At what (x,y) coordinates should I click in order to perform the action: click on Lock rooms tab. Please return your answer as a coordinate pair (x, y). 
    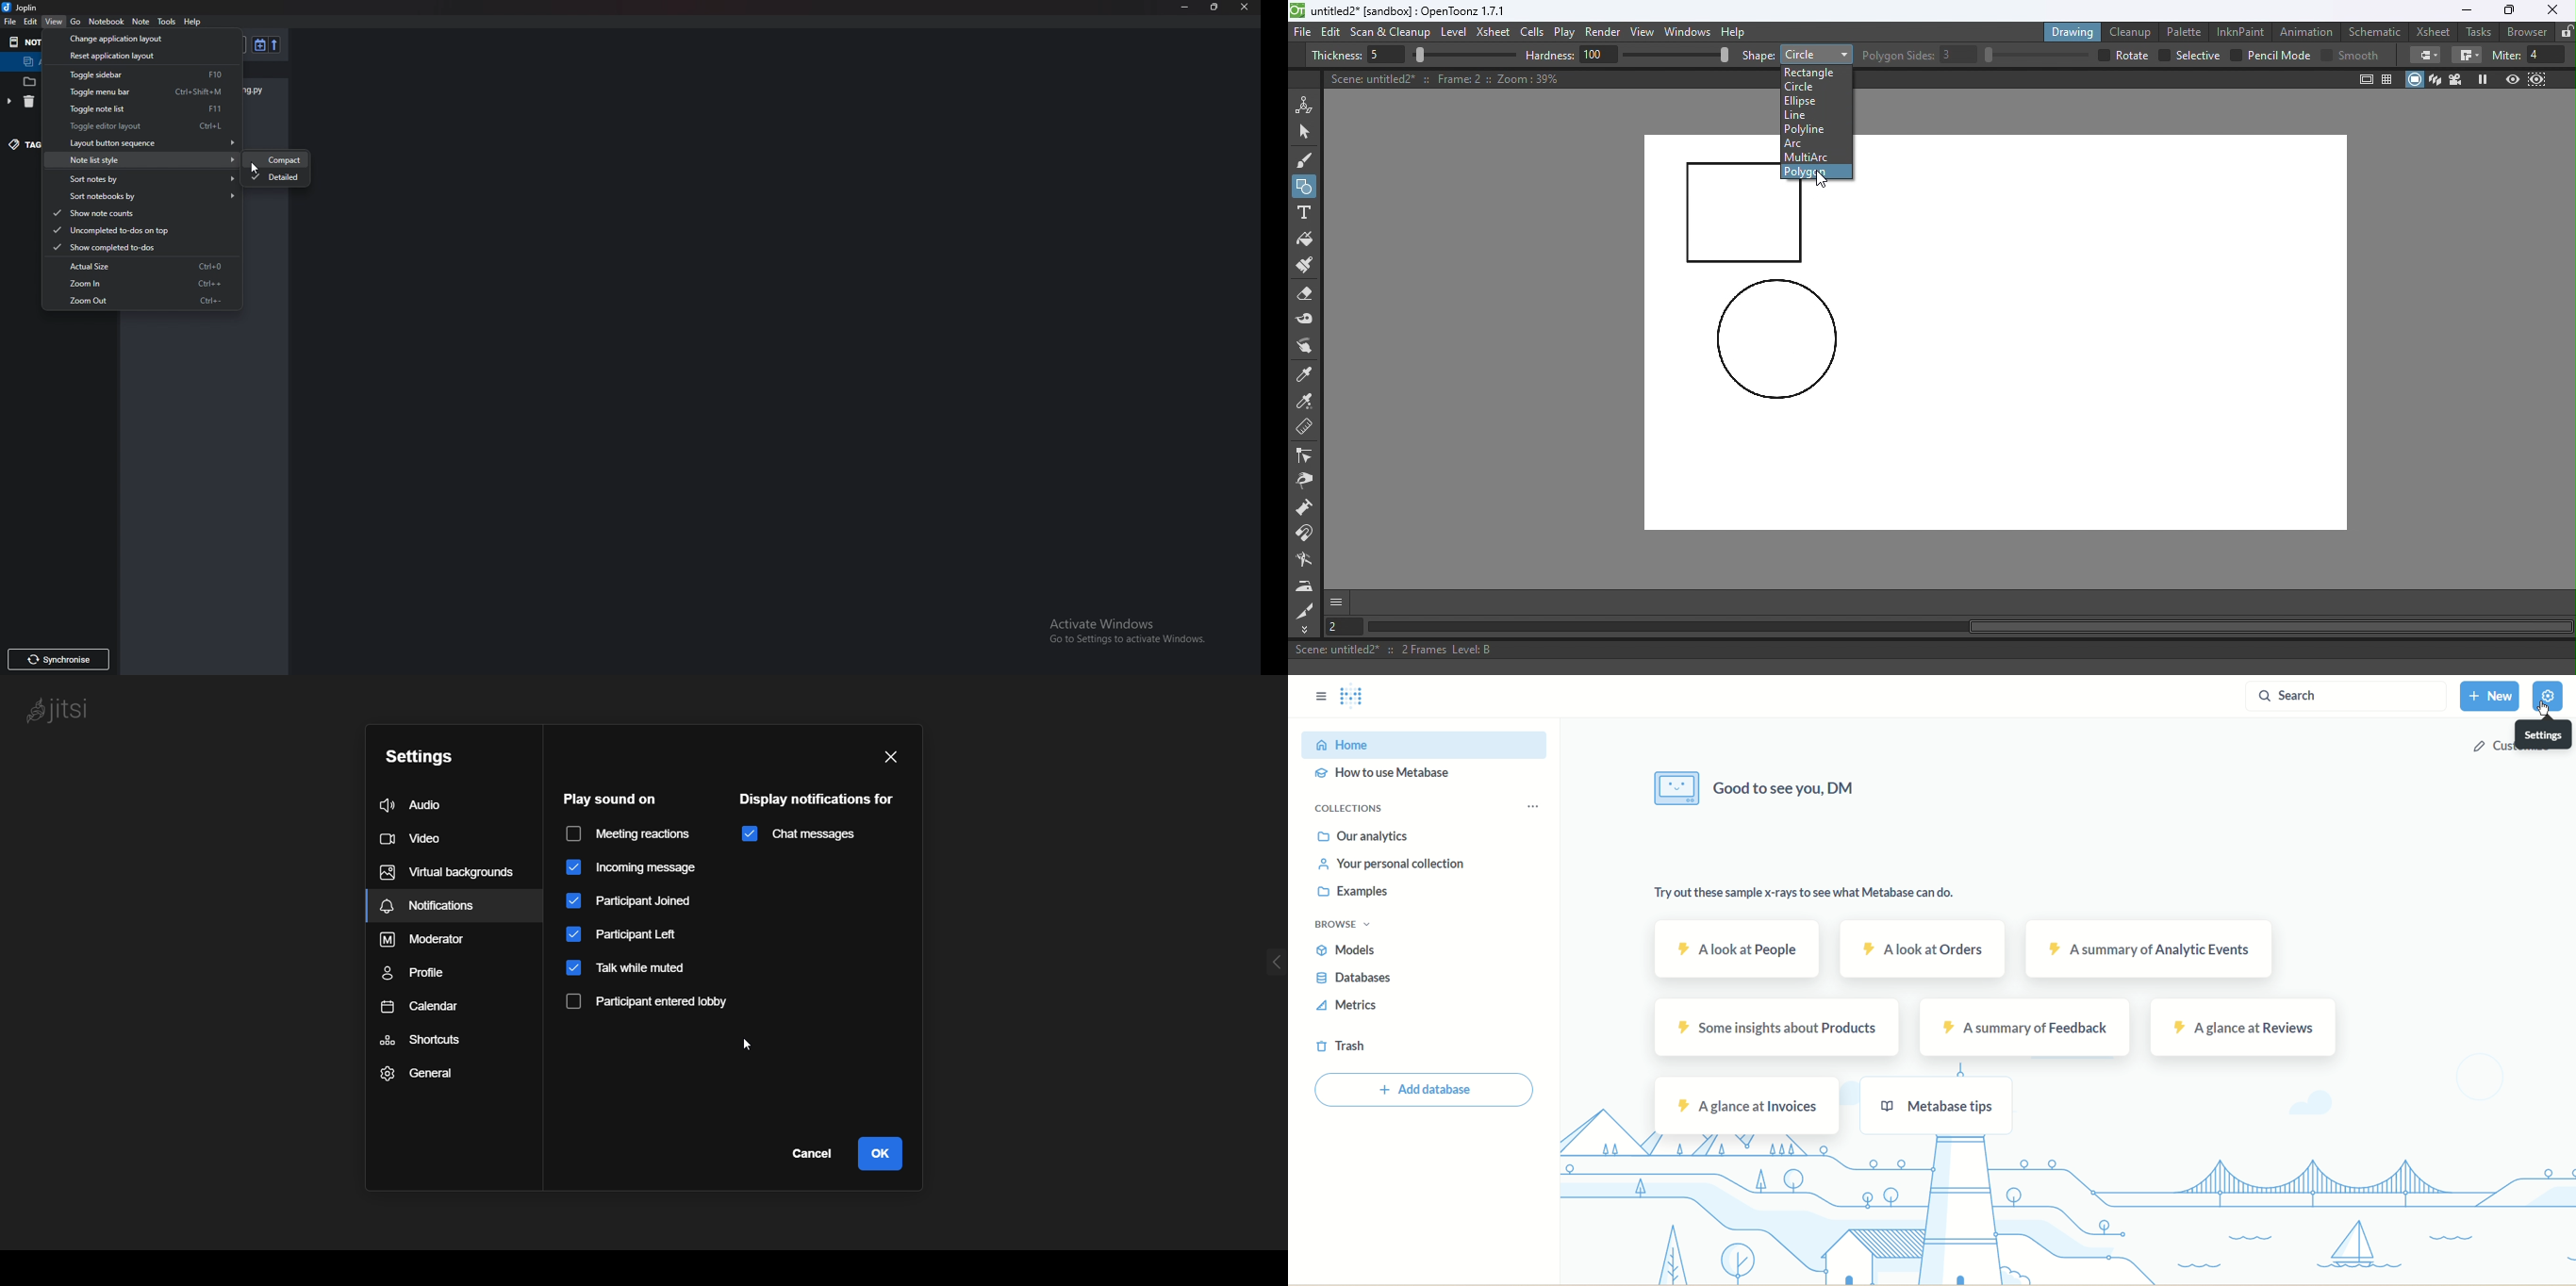
    Looking at the image, I should click on (2567, 33).